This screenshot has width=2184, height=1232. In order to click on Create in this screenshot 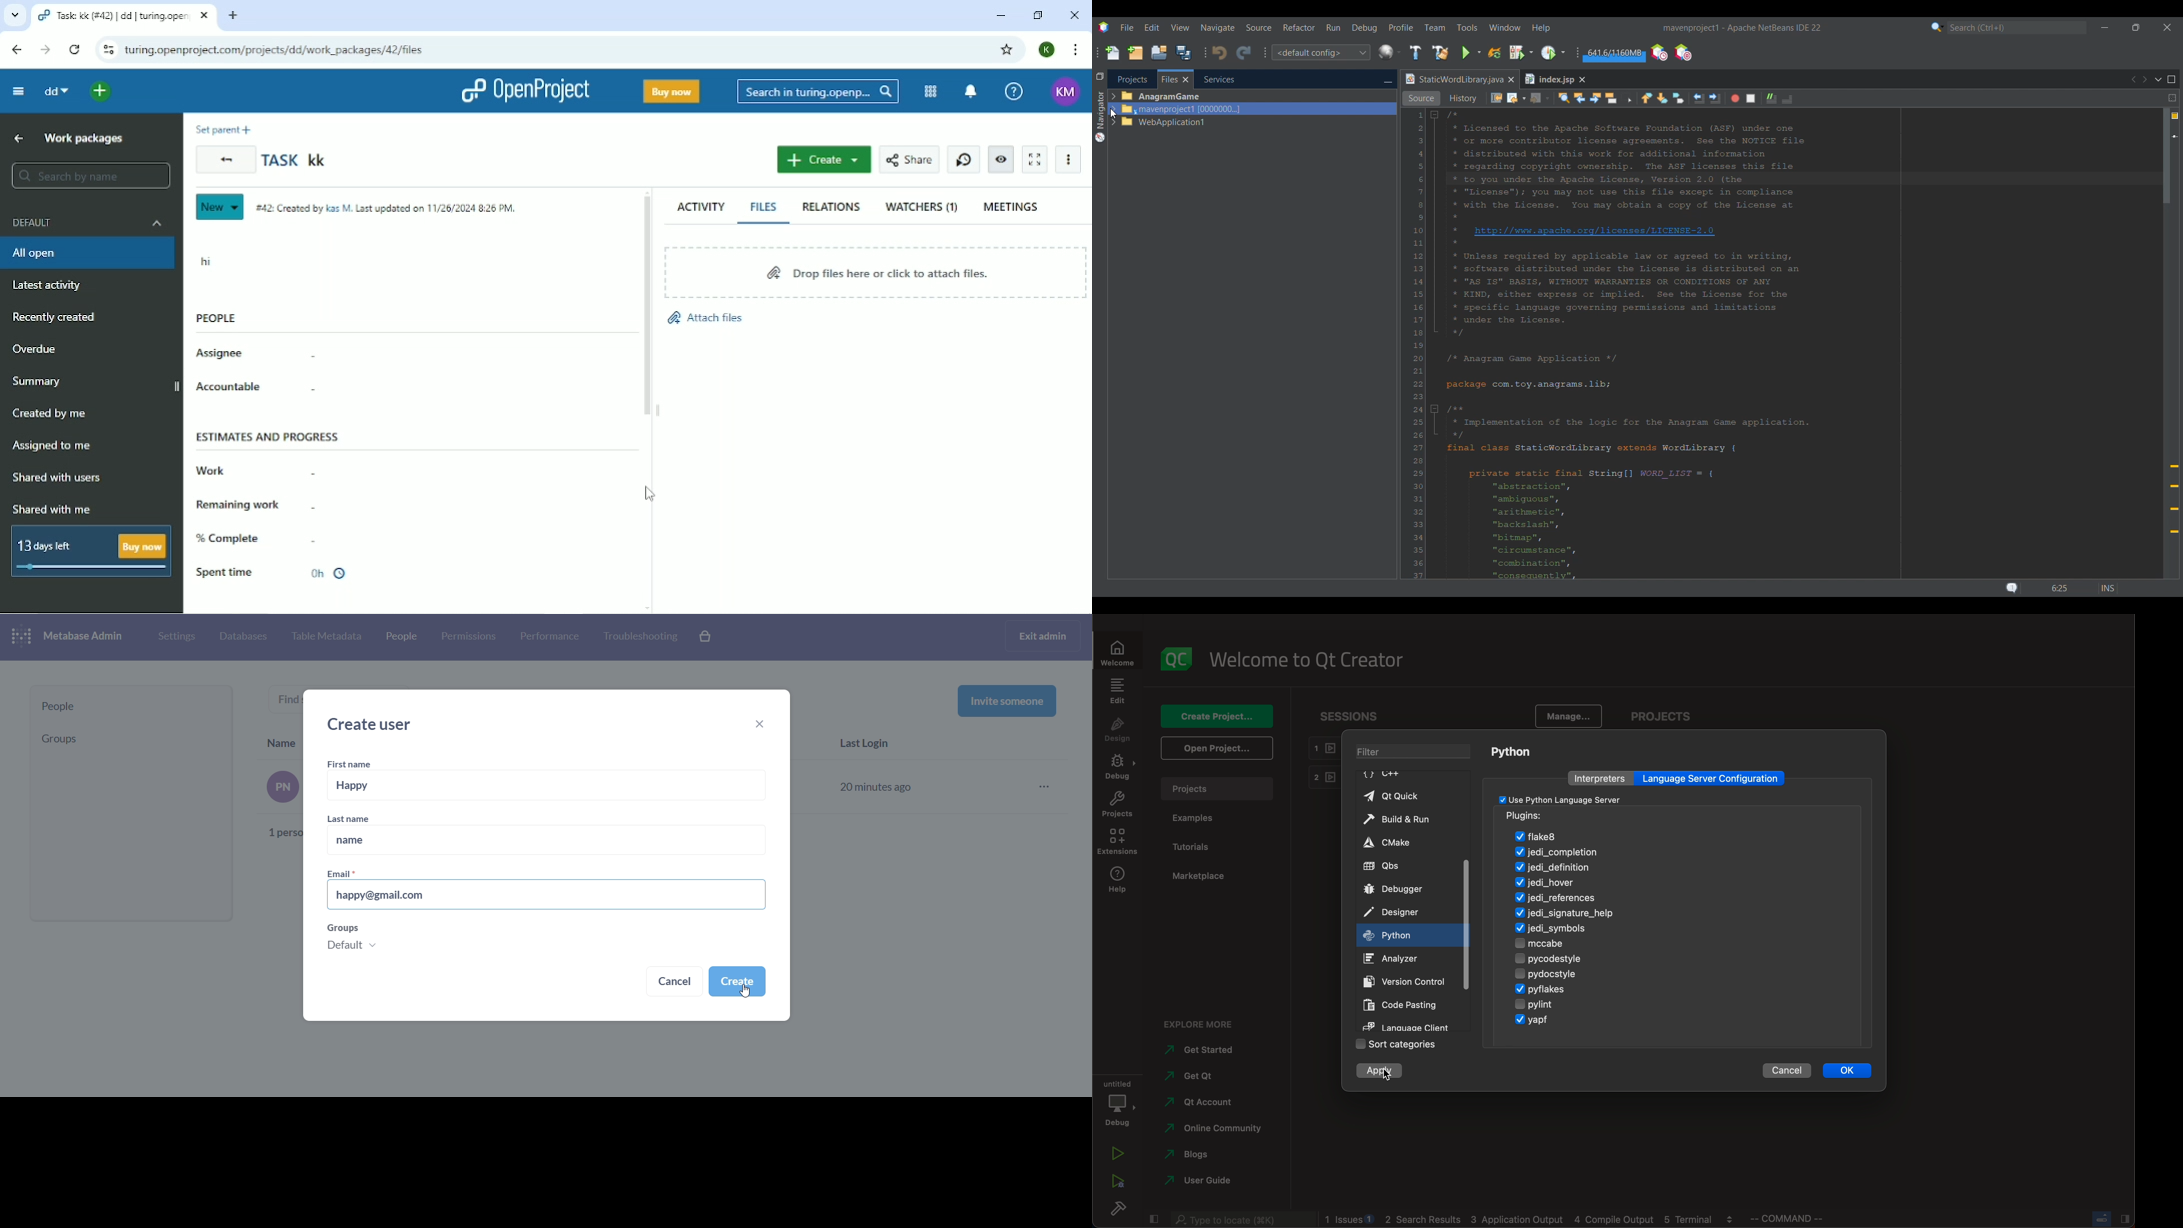, I will do `click(825, 159)`.